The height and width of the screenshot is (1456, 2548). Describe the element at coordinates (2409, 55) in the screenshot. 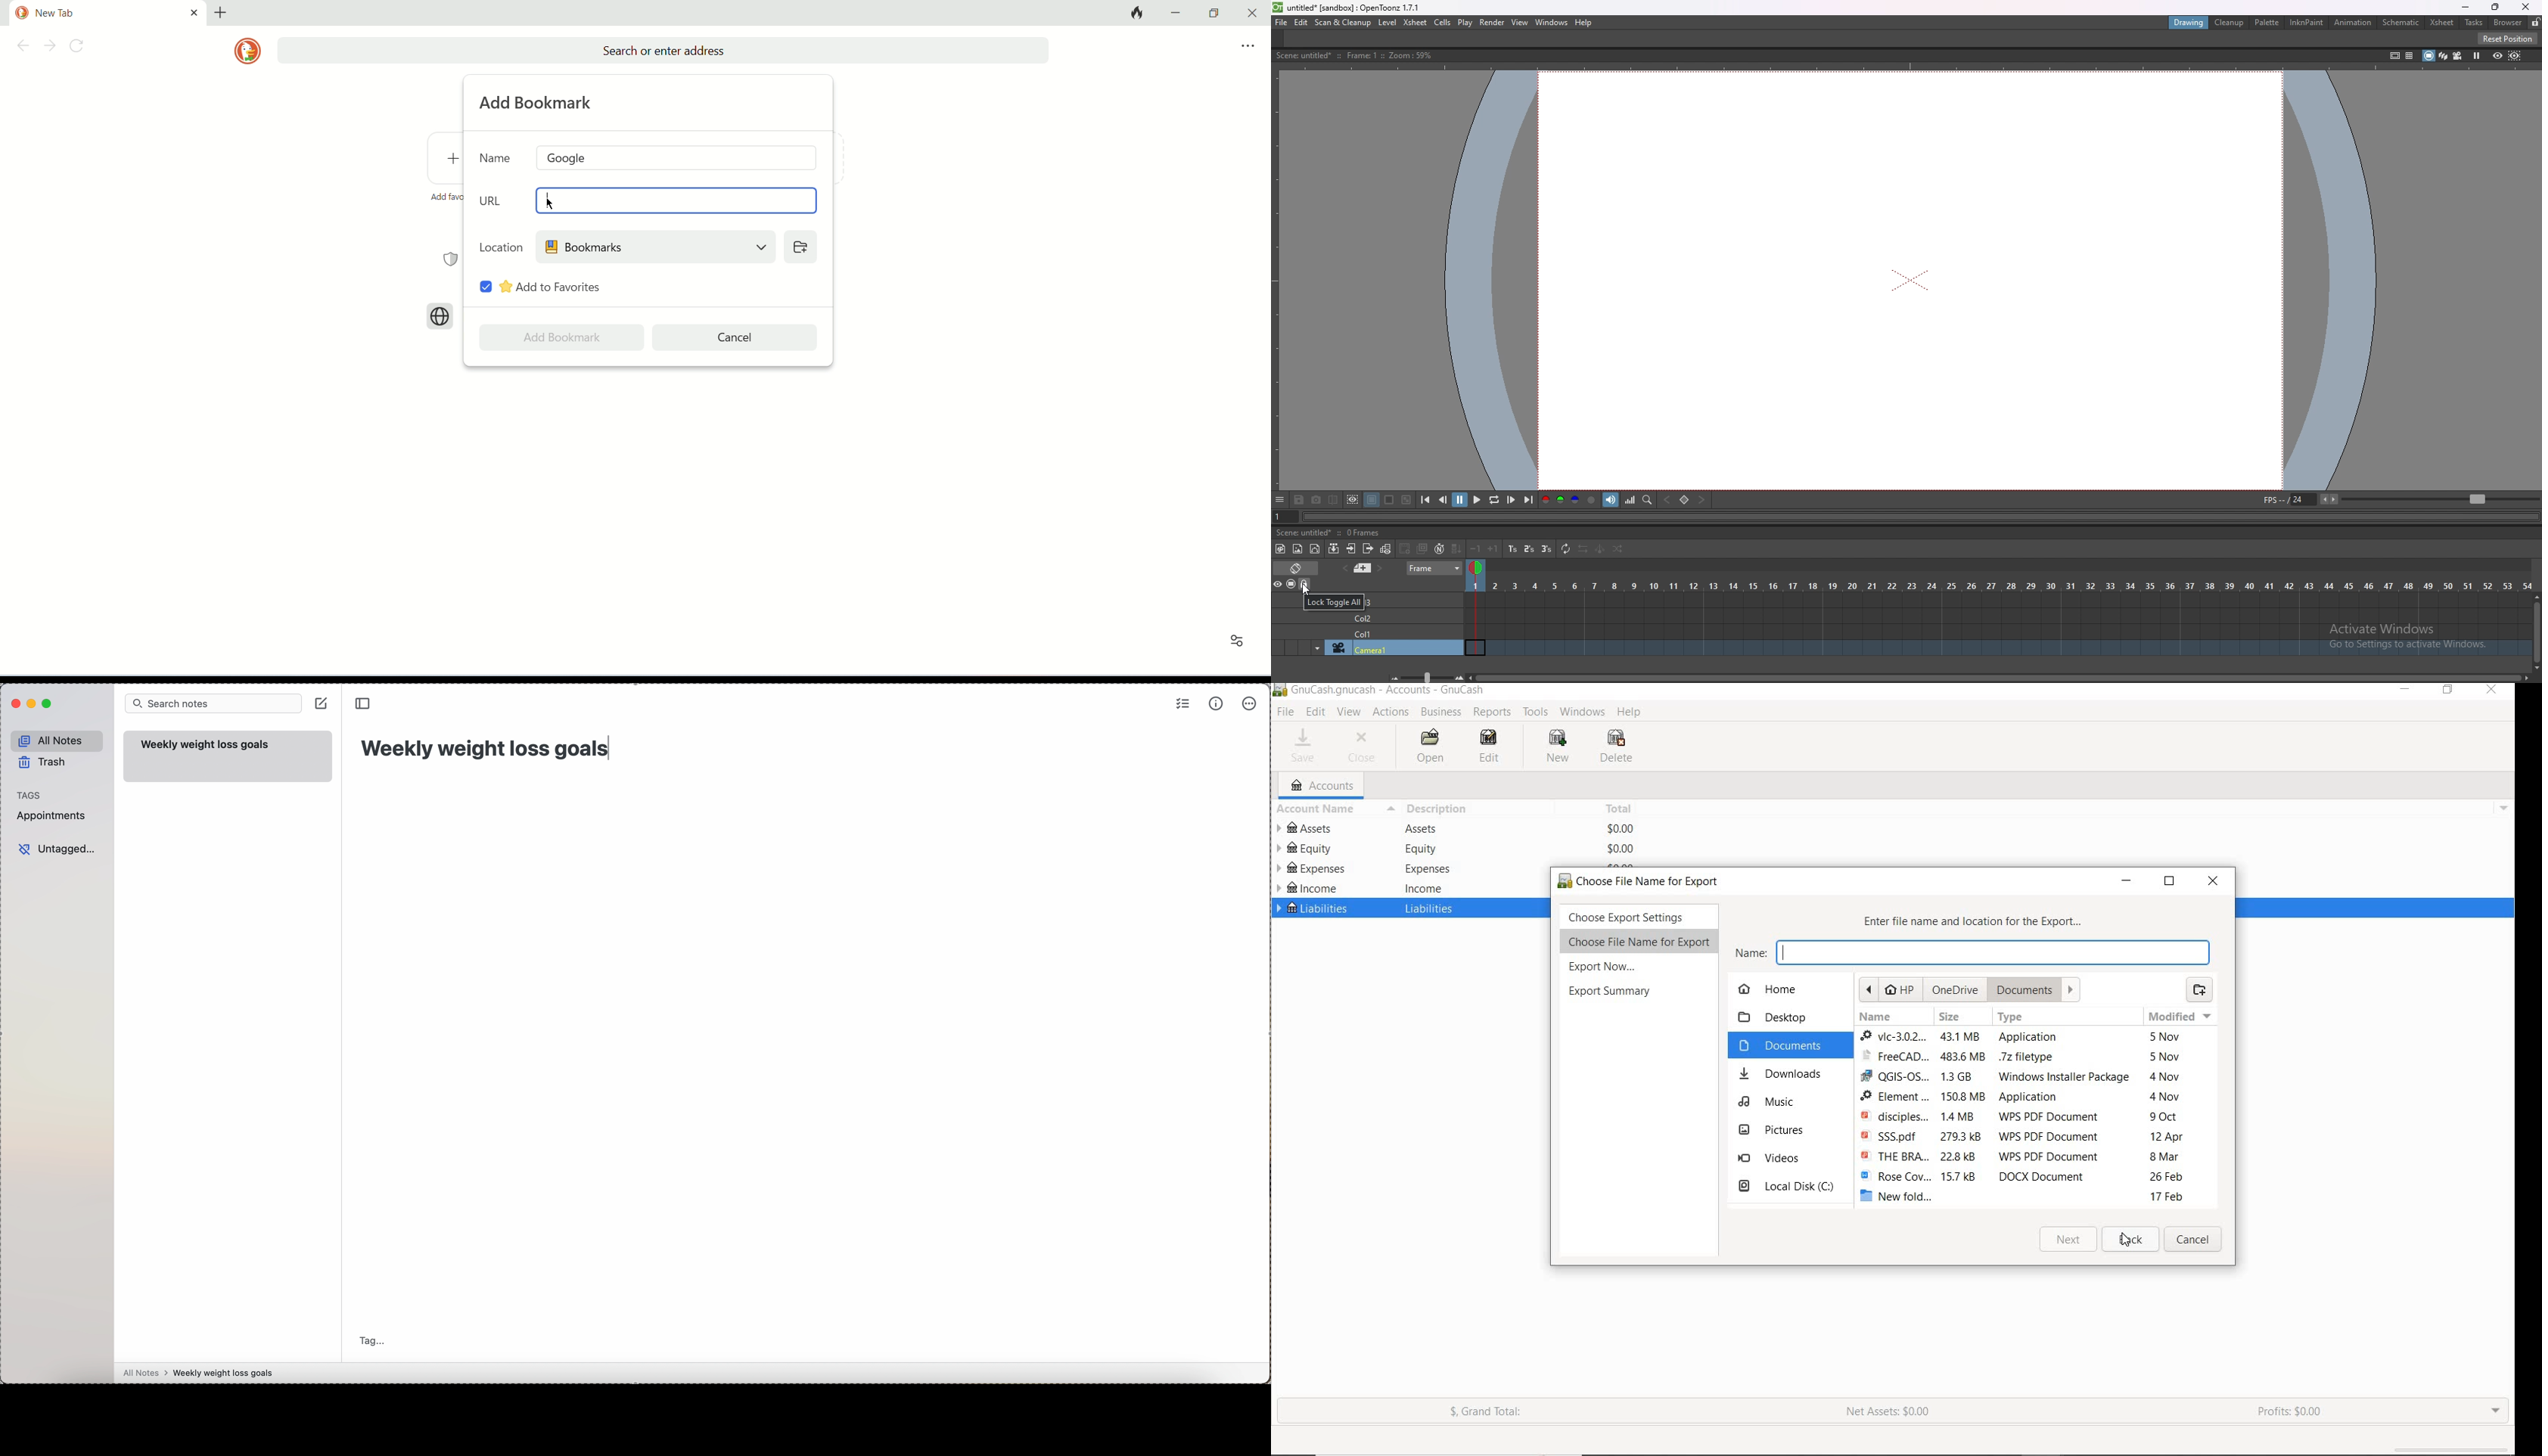

I see `field guide` at that location.